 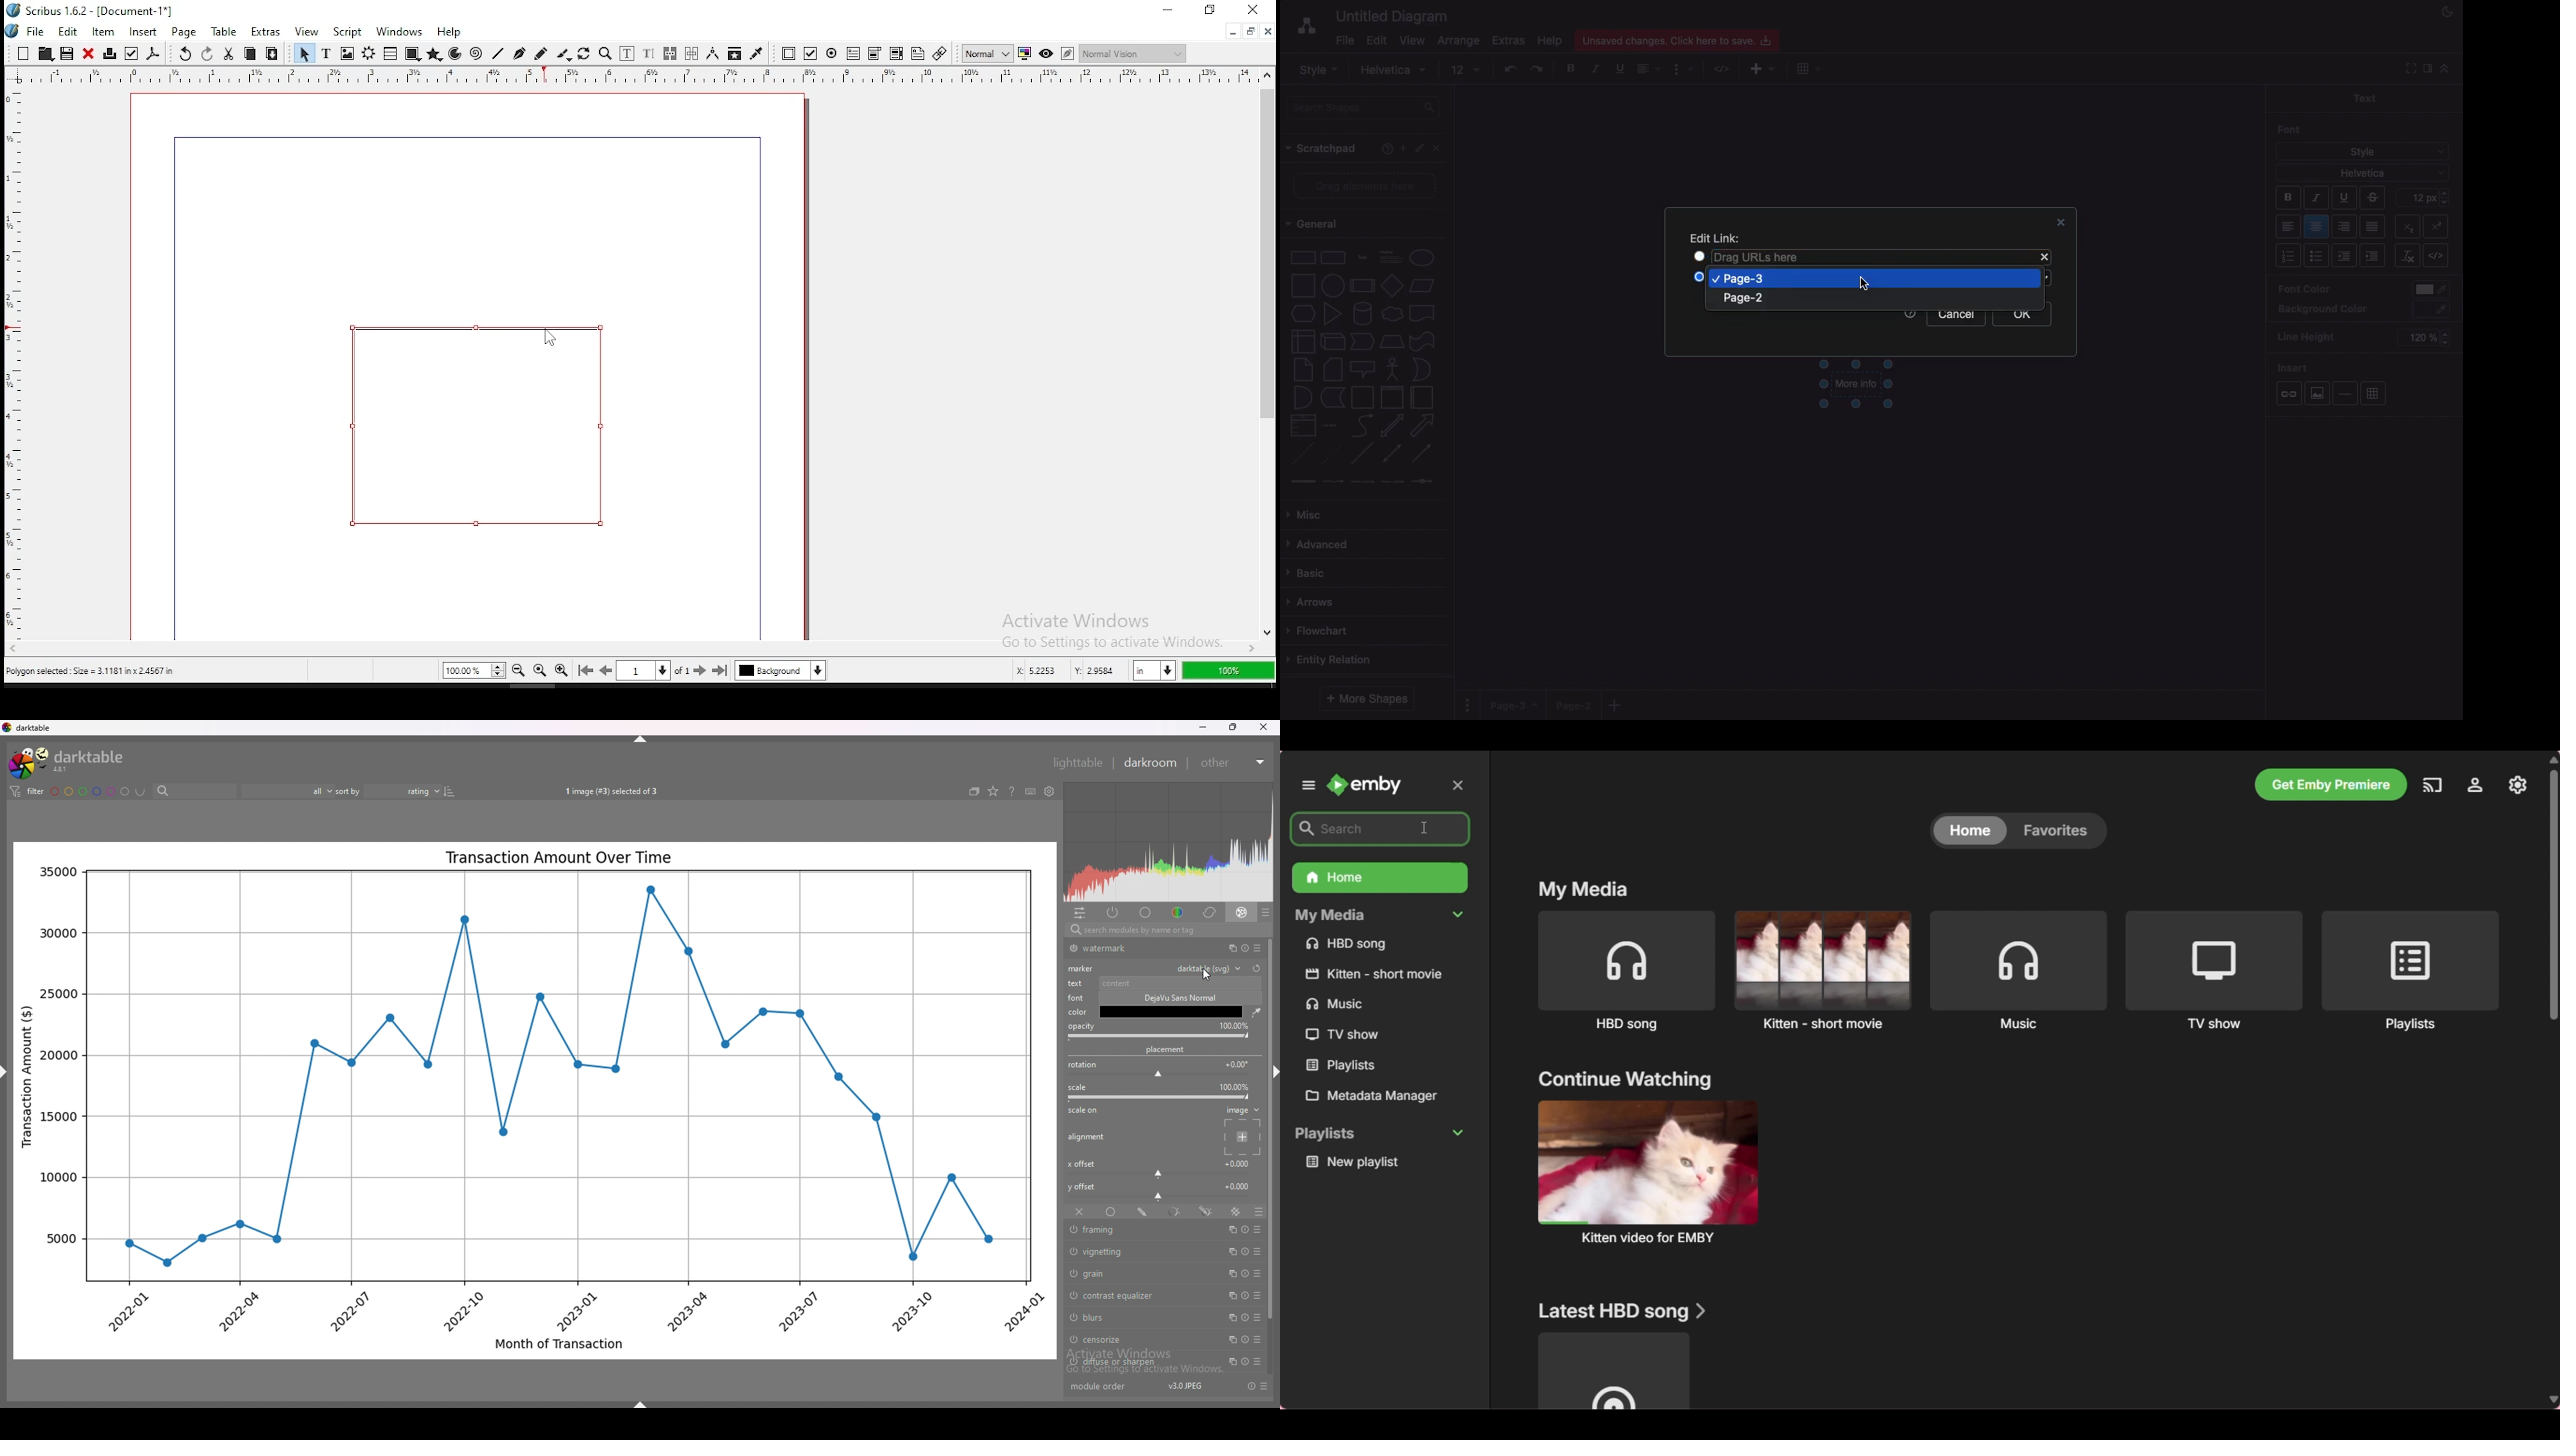 What do you see at coordinates (1619, 68) in the screenshot?
I see `Underline` at bounding box center [1619, 68].